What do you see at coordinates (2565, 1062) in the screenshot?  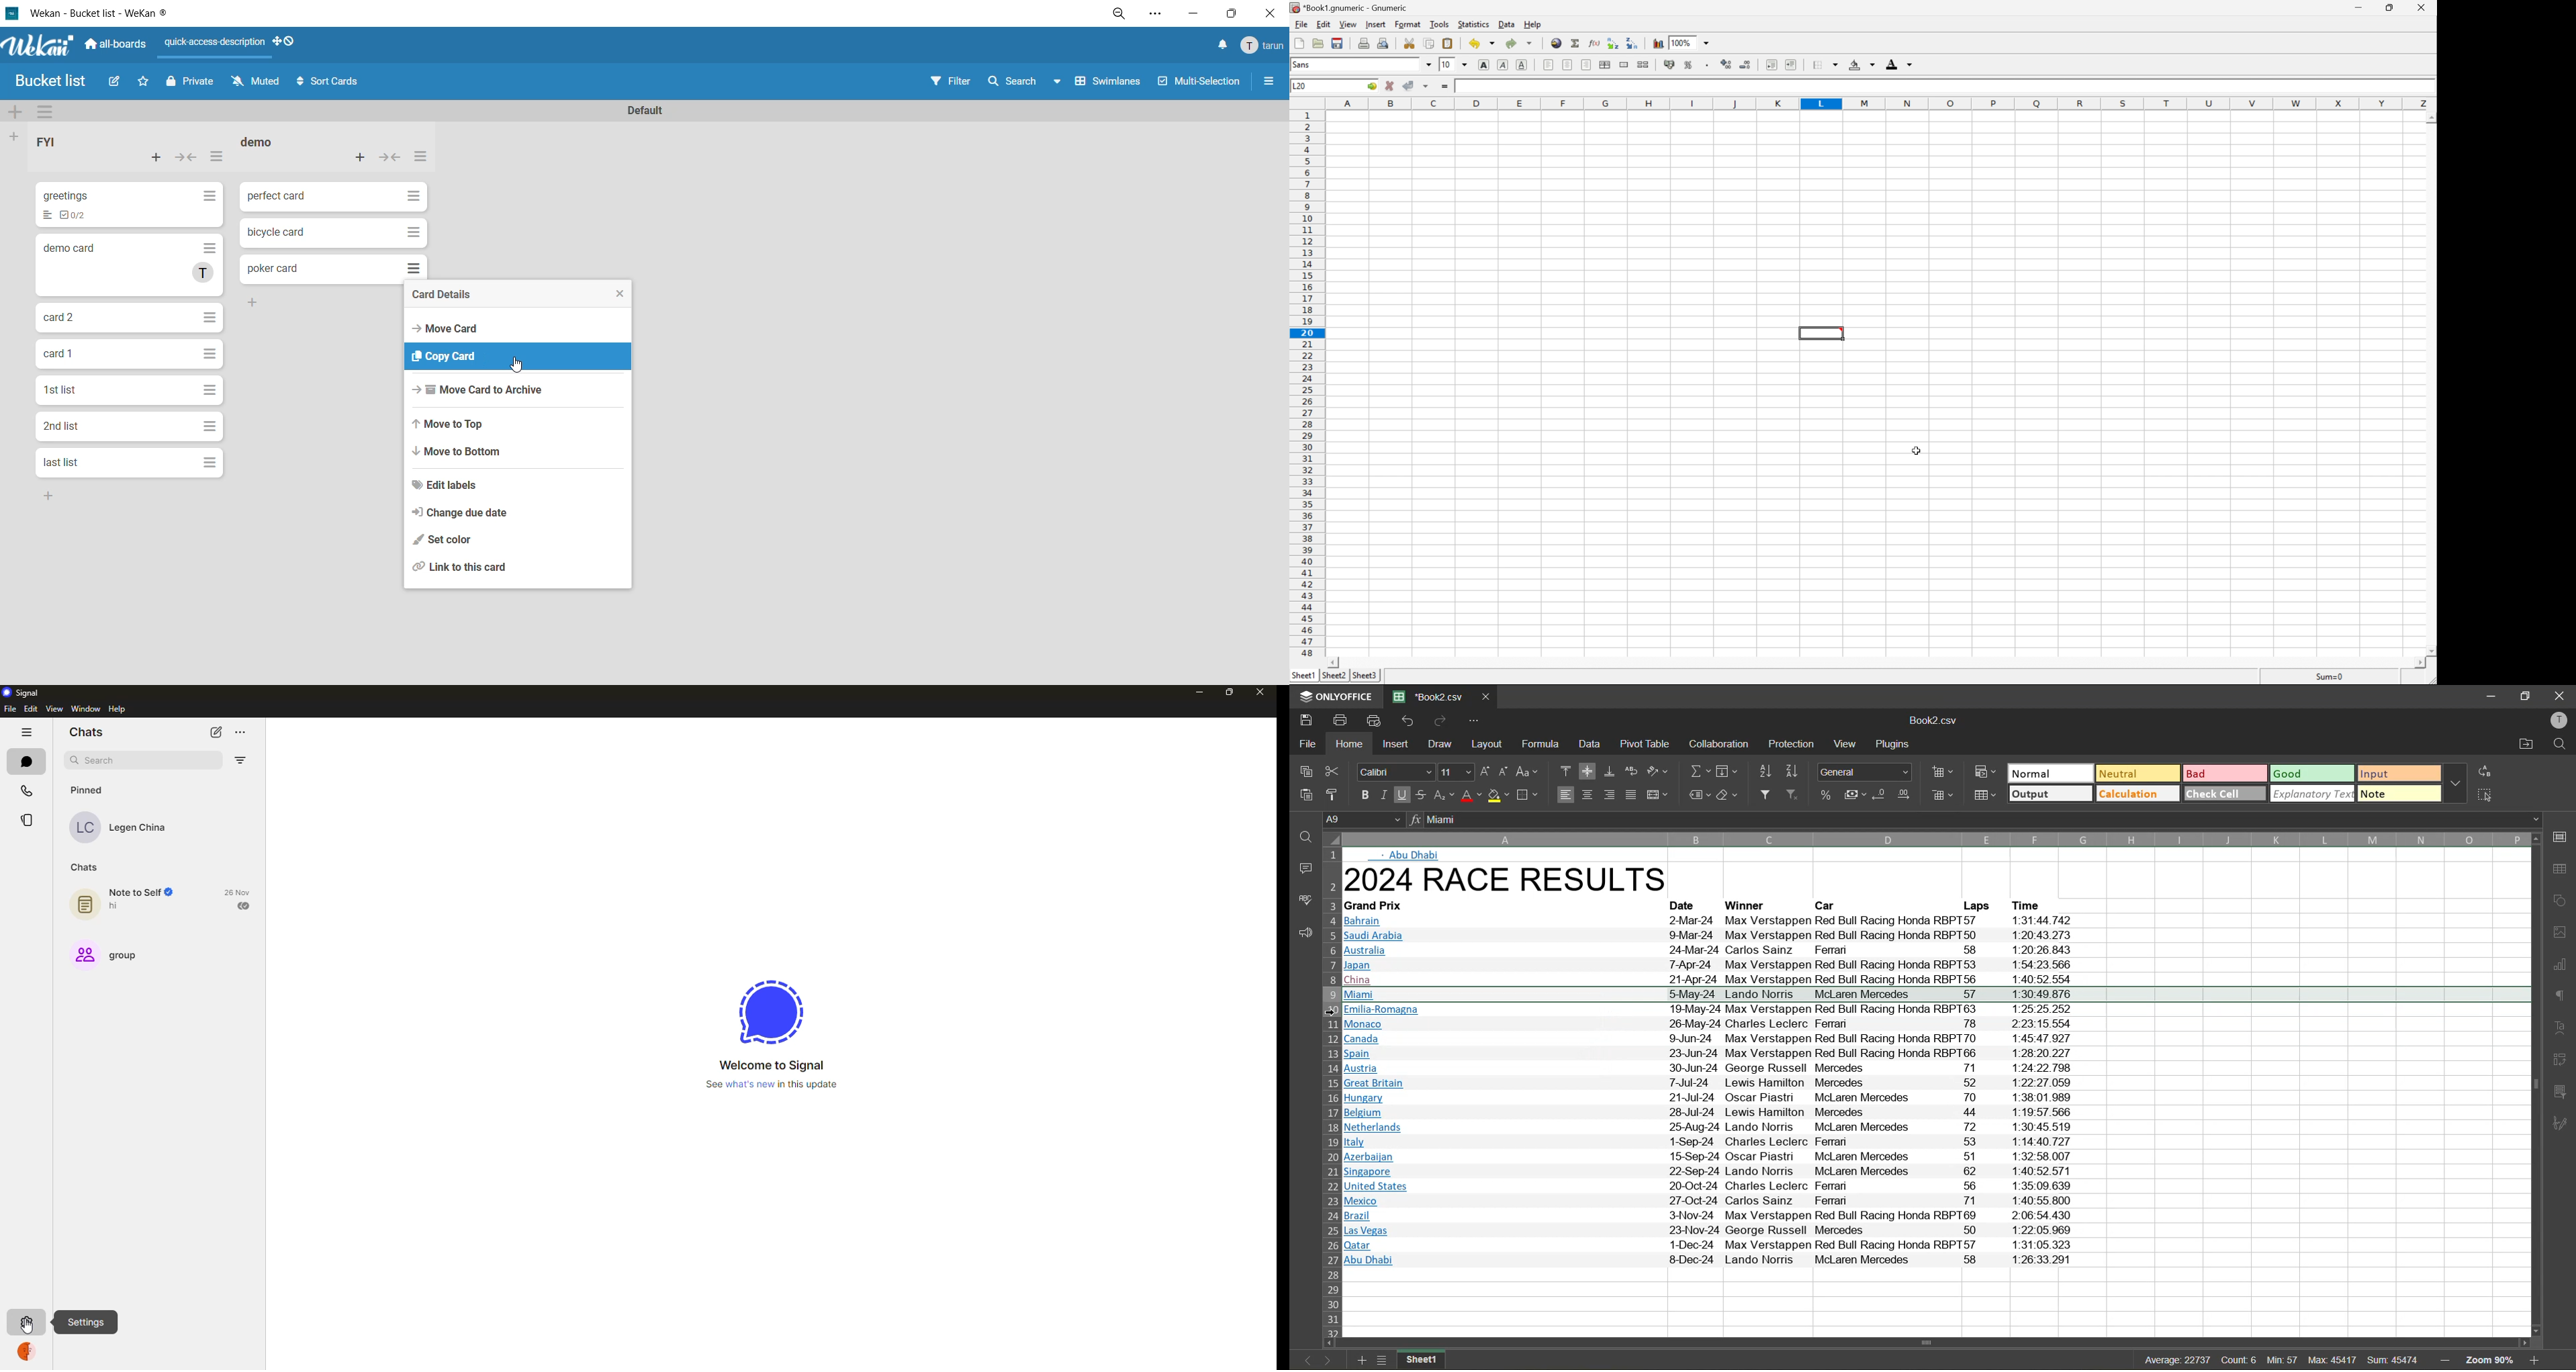 I see `pivot table` at bounding box center [2565, 1062].